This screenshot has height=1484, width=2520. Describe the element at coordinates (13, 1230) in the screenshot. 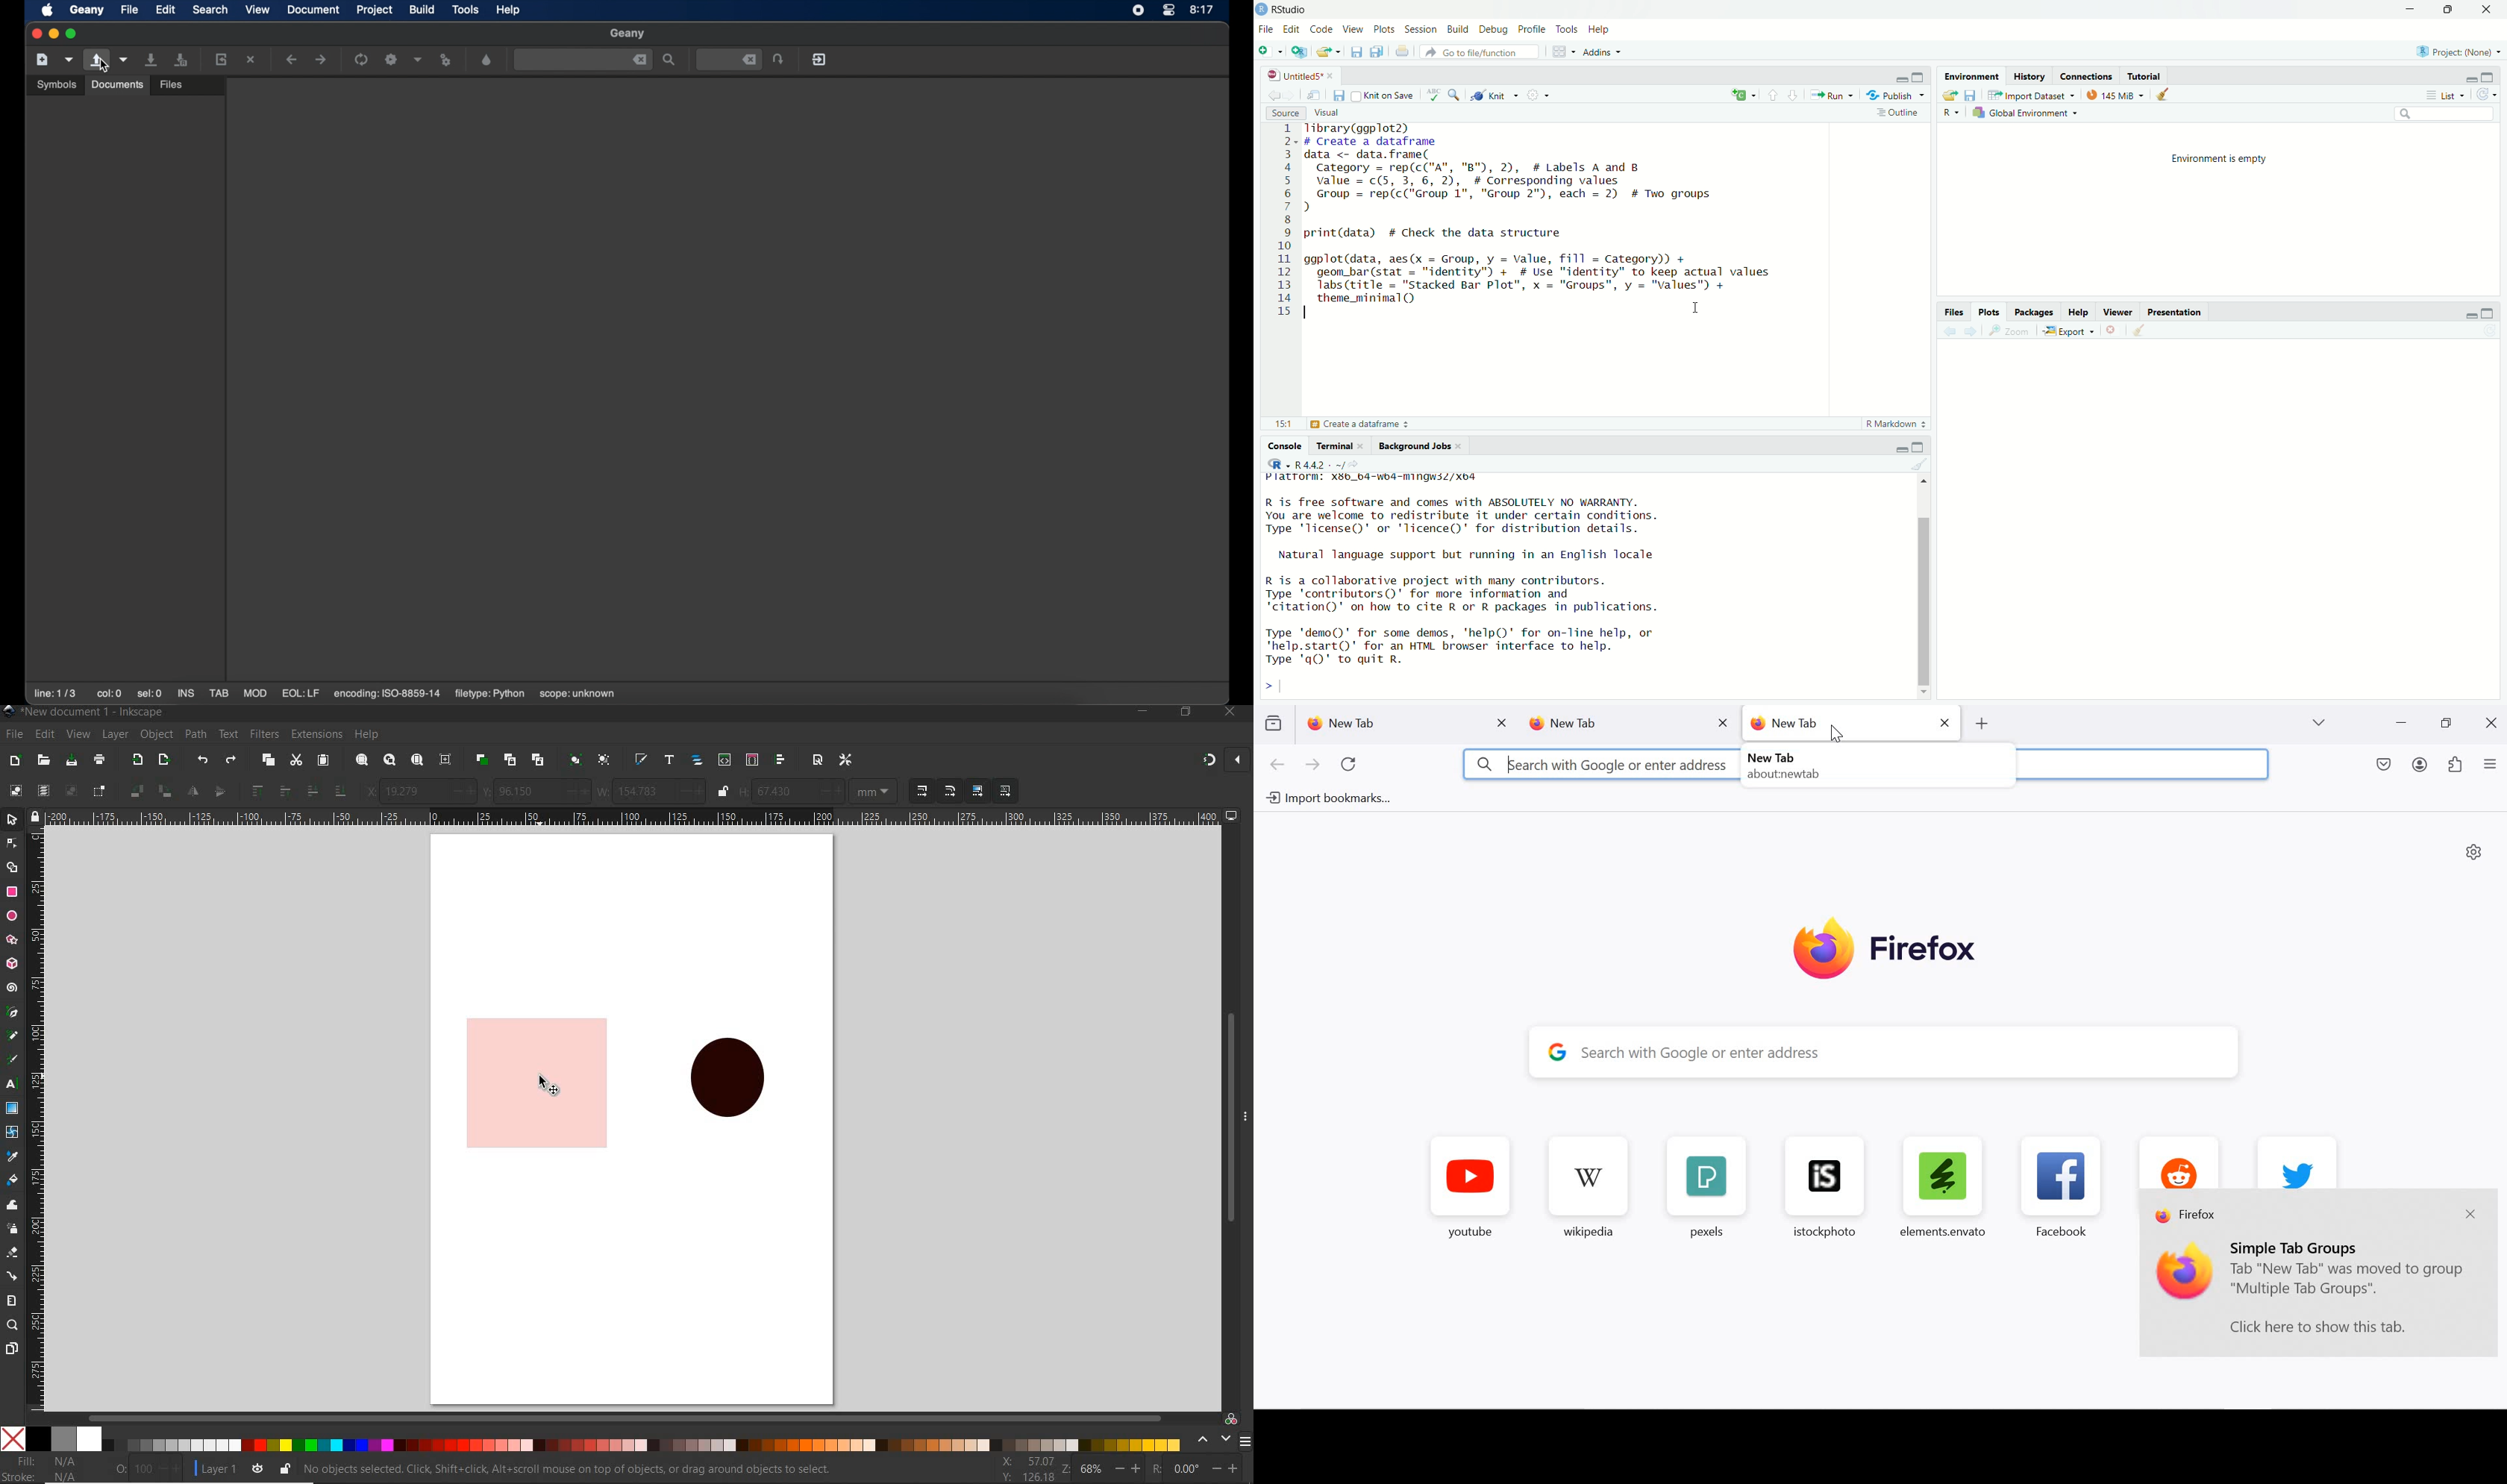

I see `spray tool` at that location.